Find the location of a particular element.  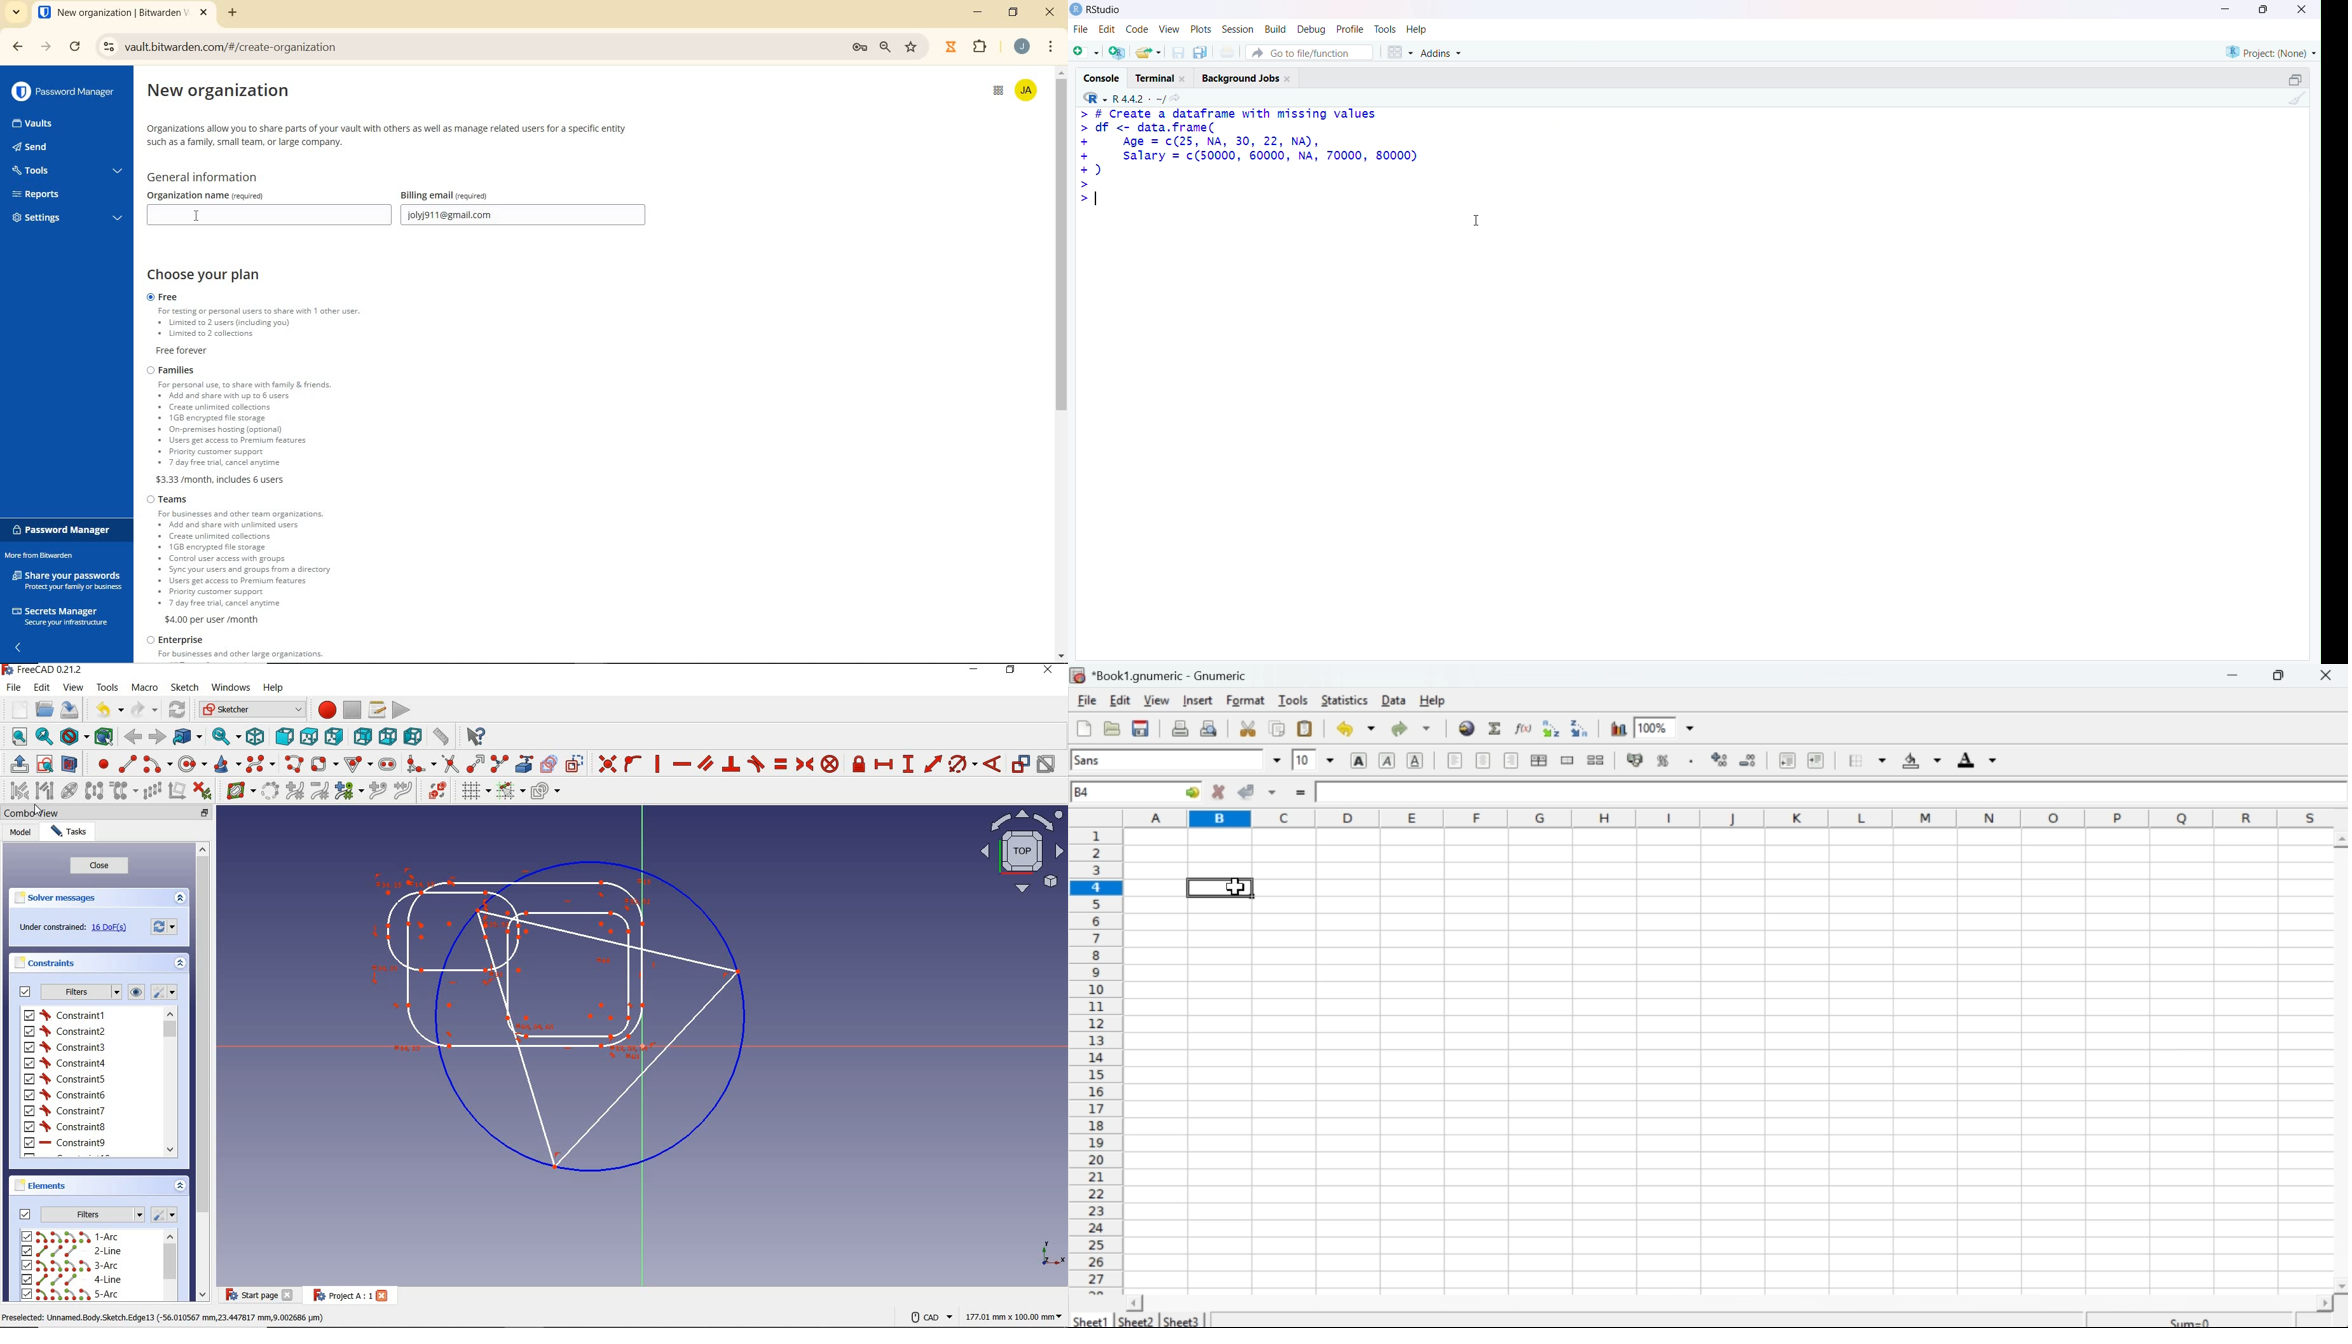

Redo is located at coordinates (1399, 730).